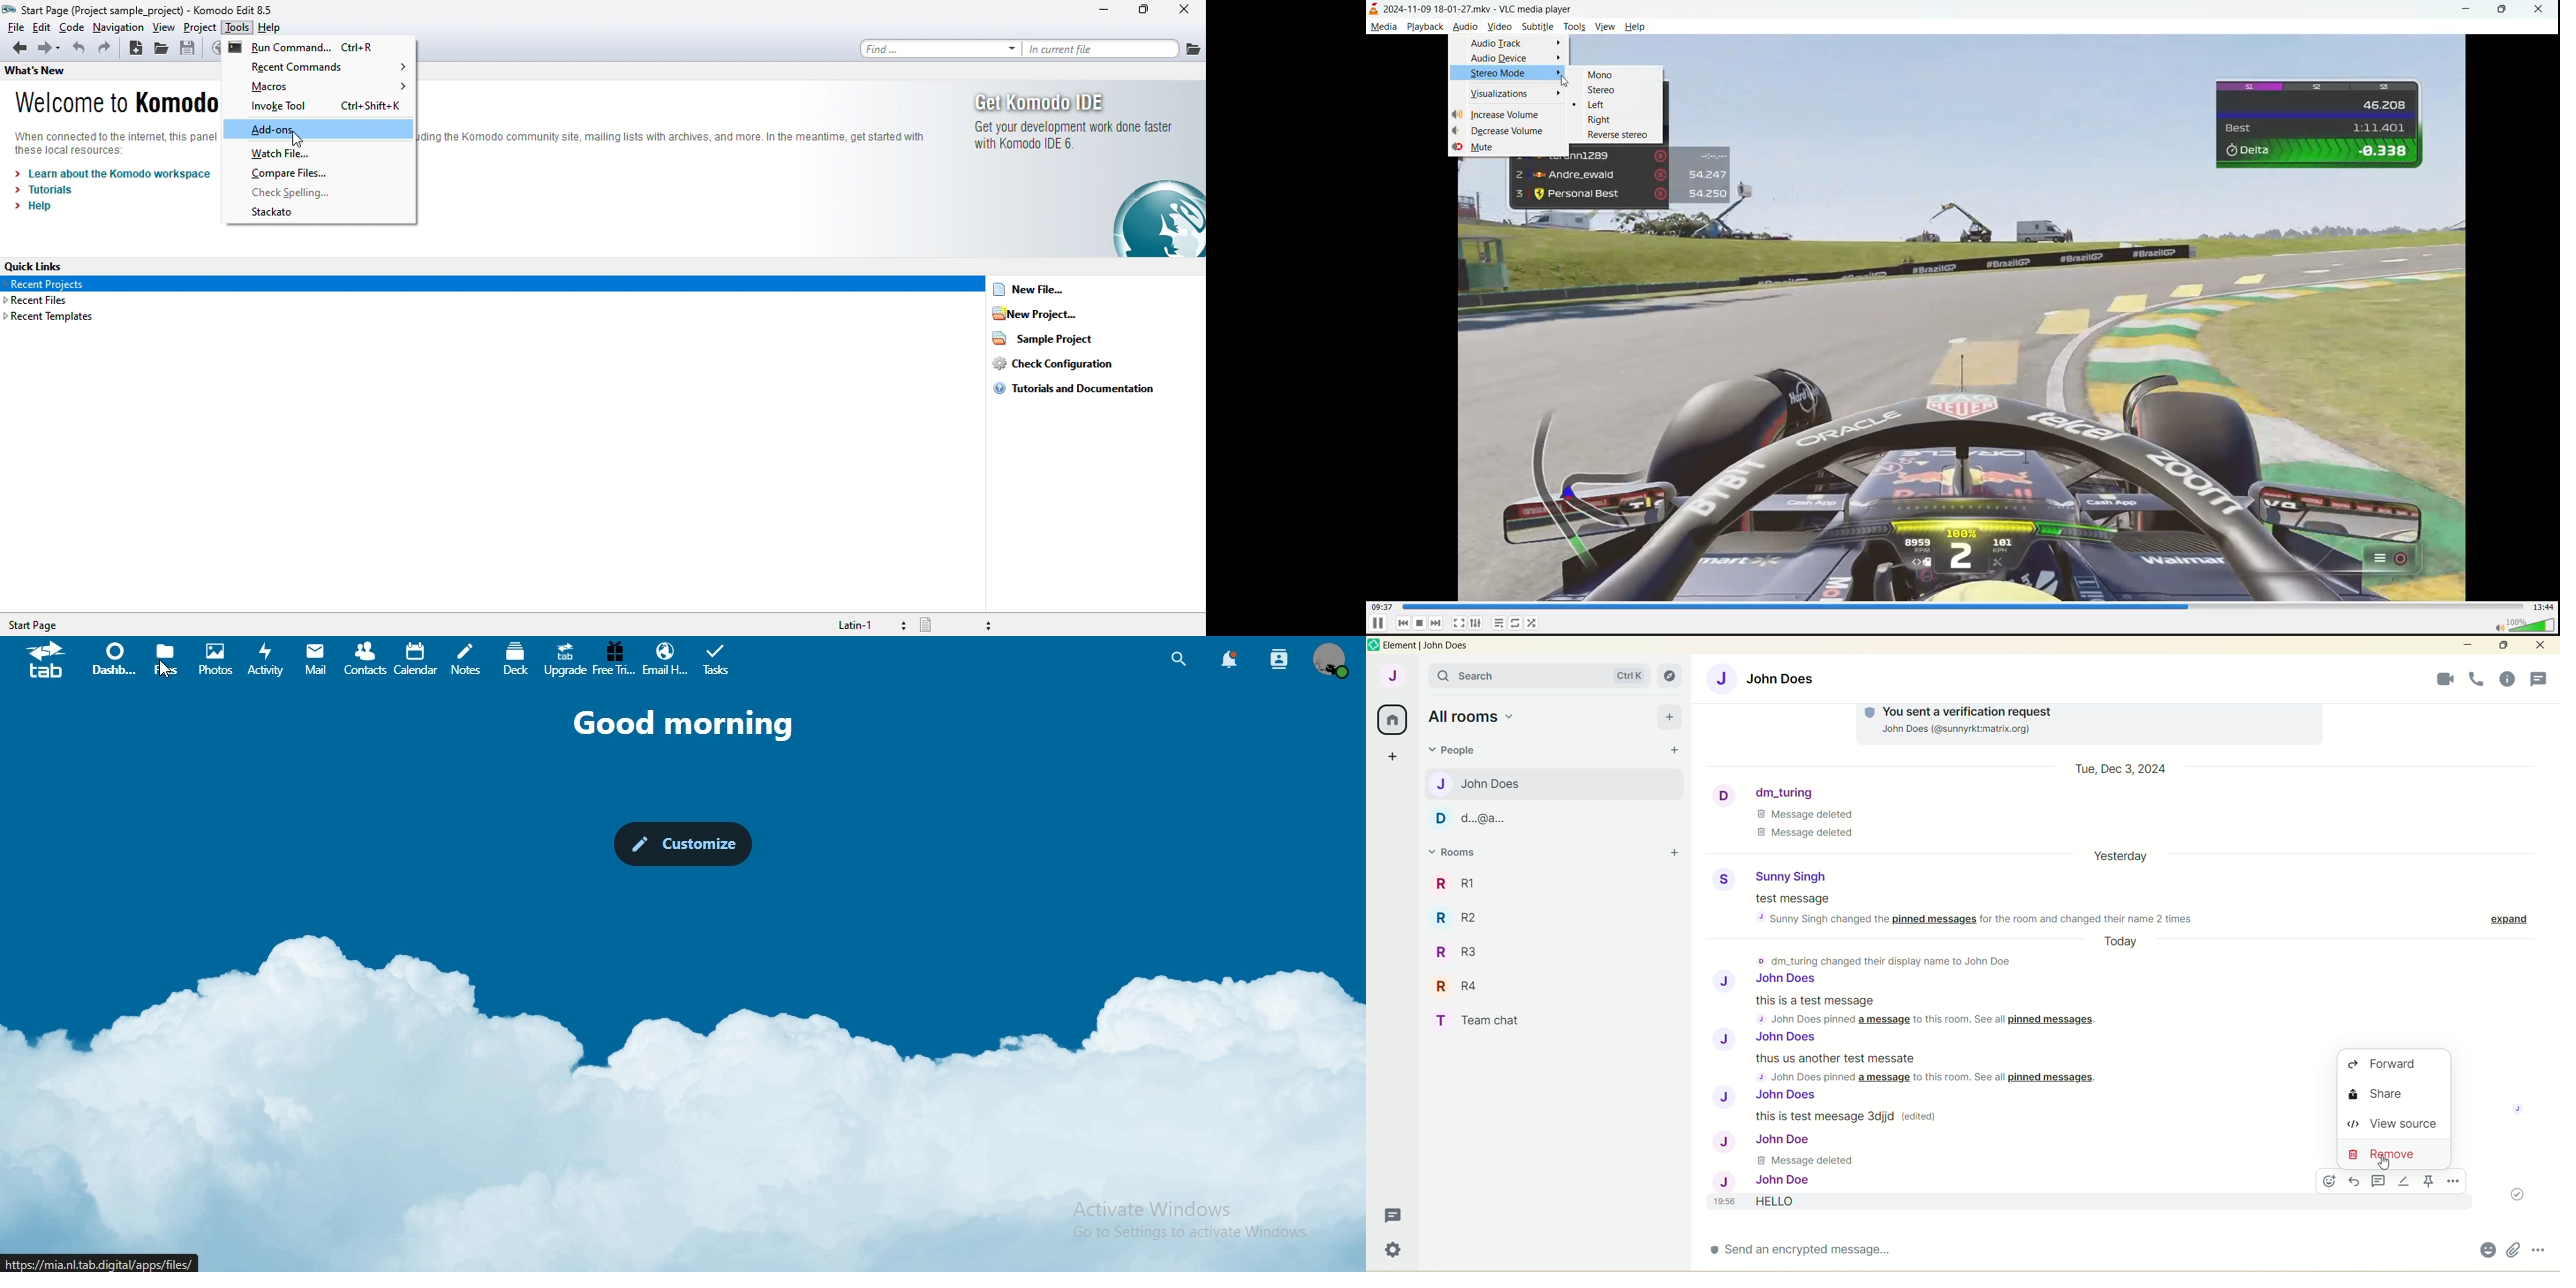 The height and width of the screenshot is (1288, 2576). What do you see at coordinates (1474, 819) in the screenshot?
I see `d...@a...` at bounding box center [1474, 819].